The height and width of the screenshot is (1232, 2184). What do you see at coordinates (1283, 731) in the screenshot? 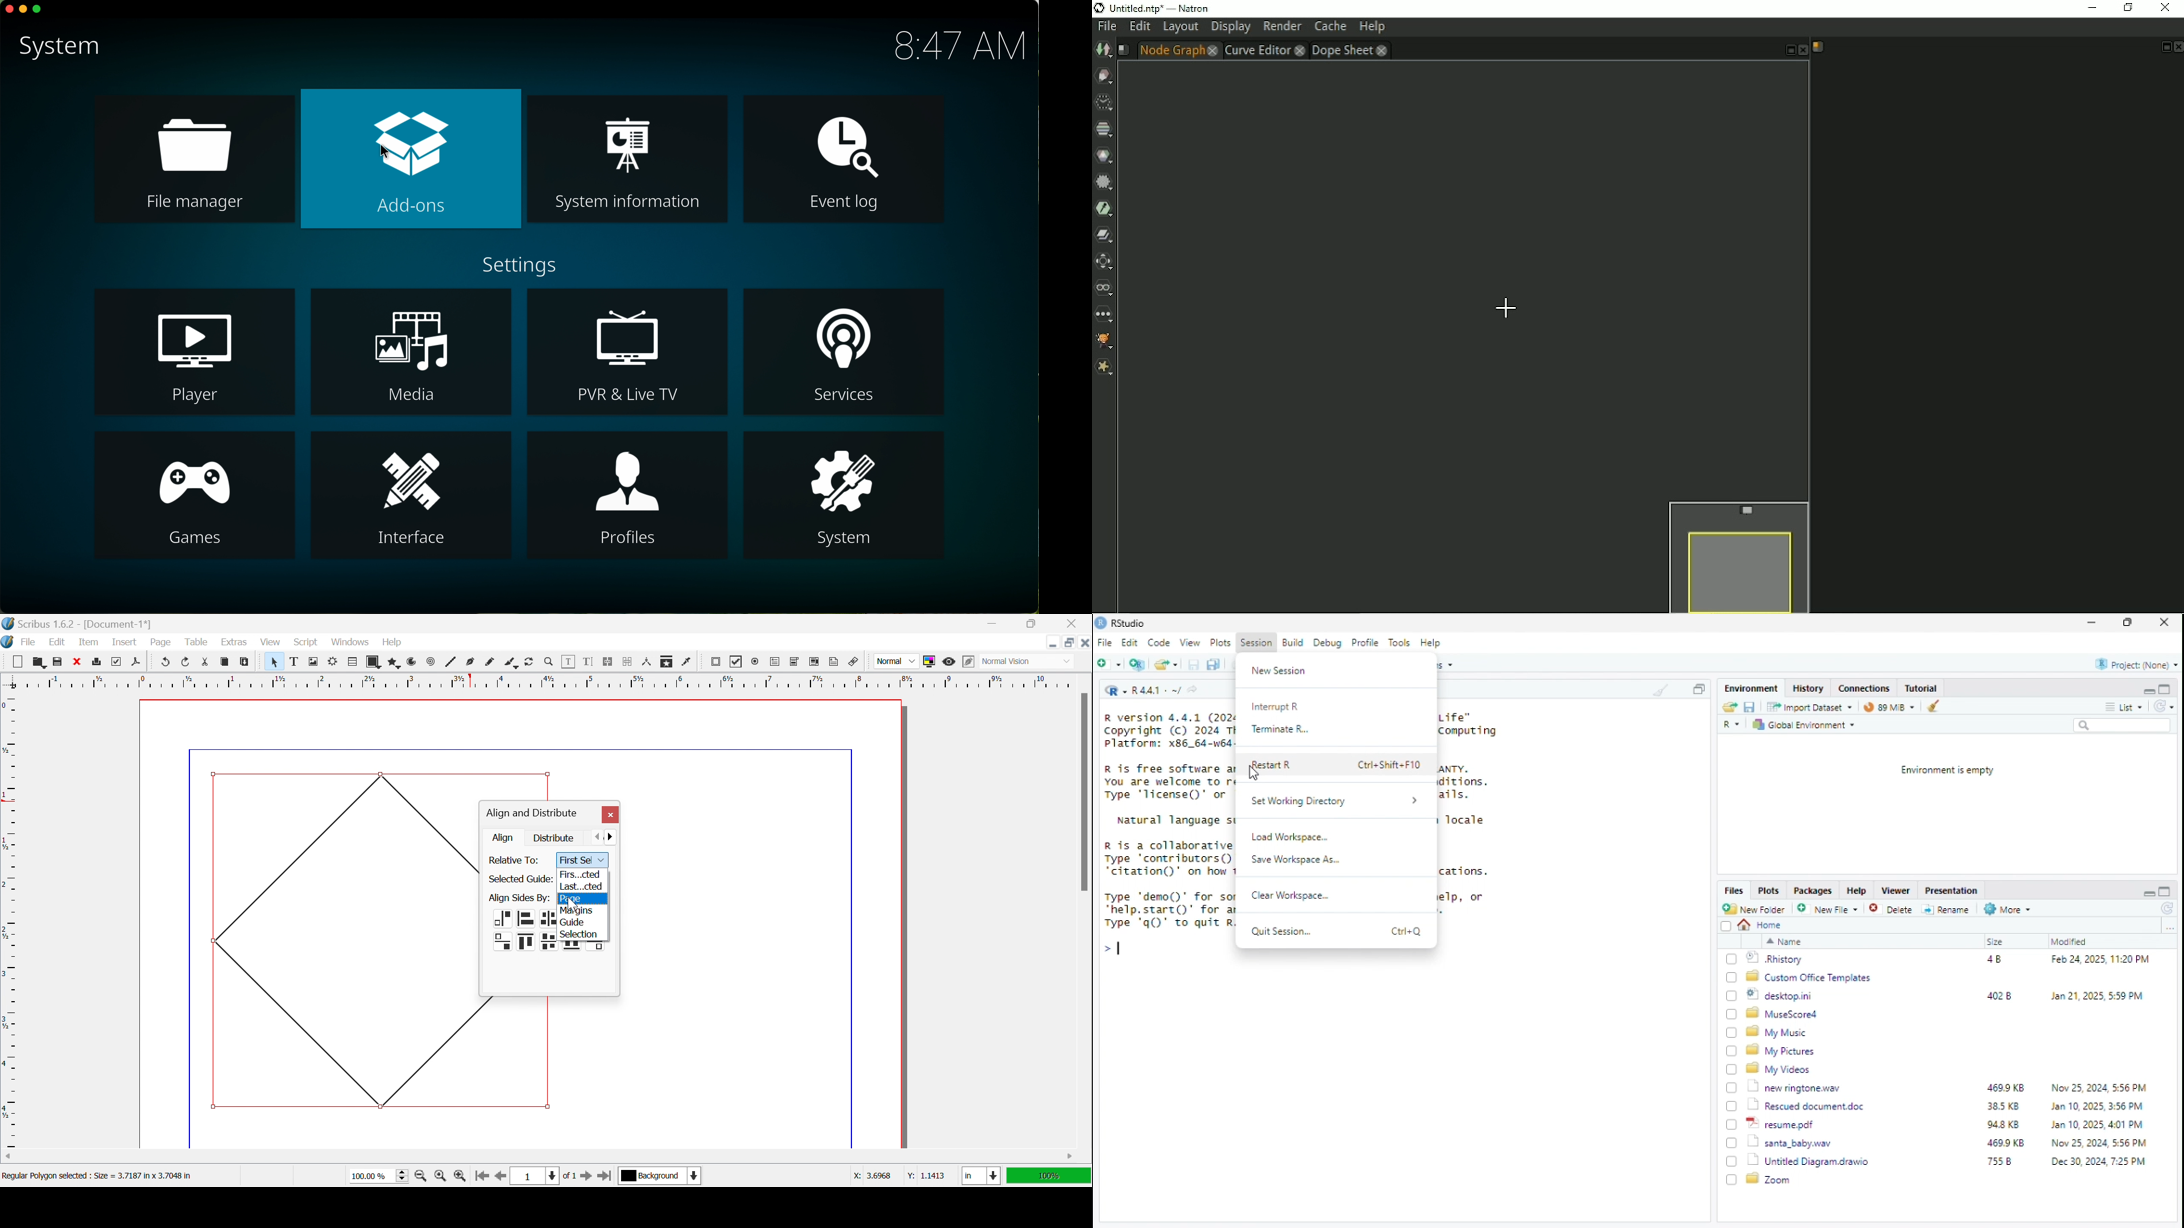
I see `Terminate R...` at bounding box center [1283, 731].